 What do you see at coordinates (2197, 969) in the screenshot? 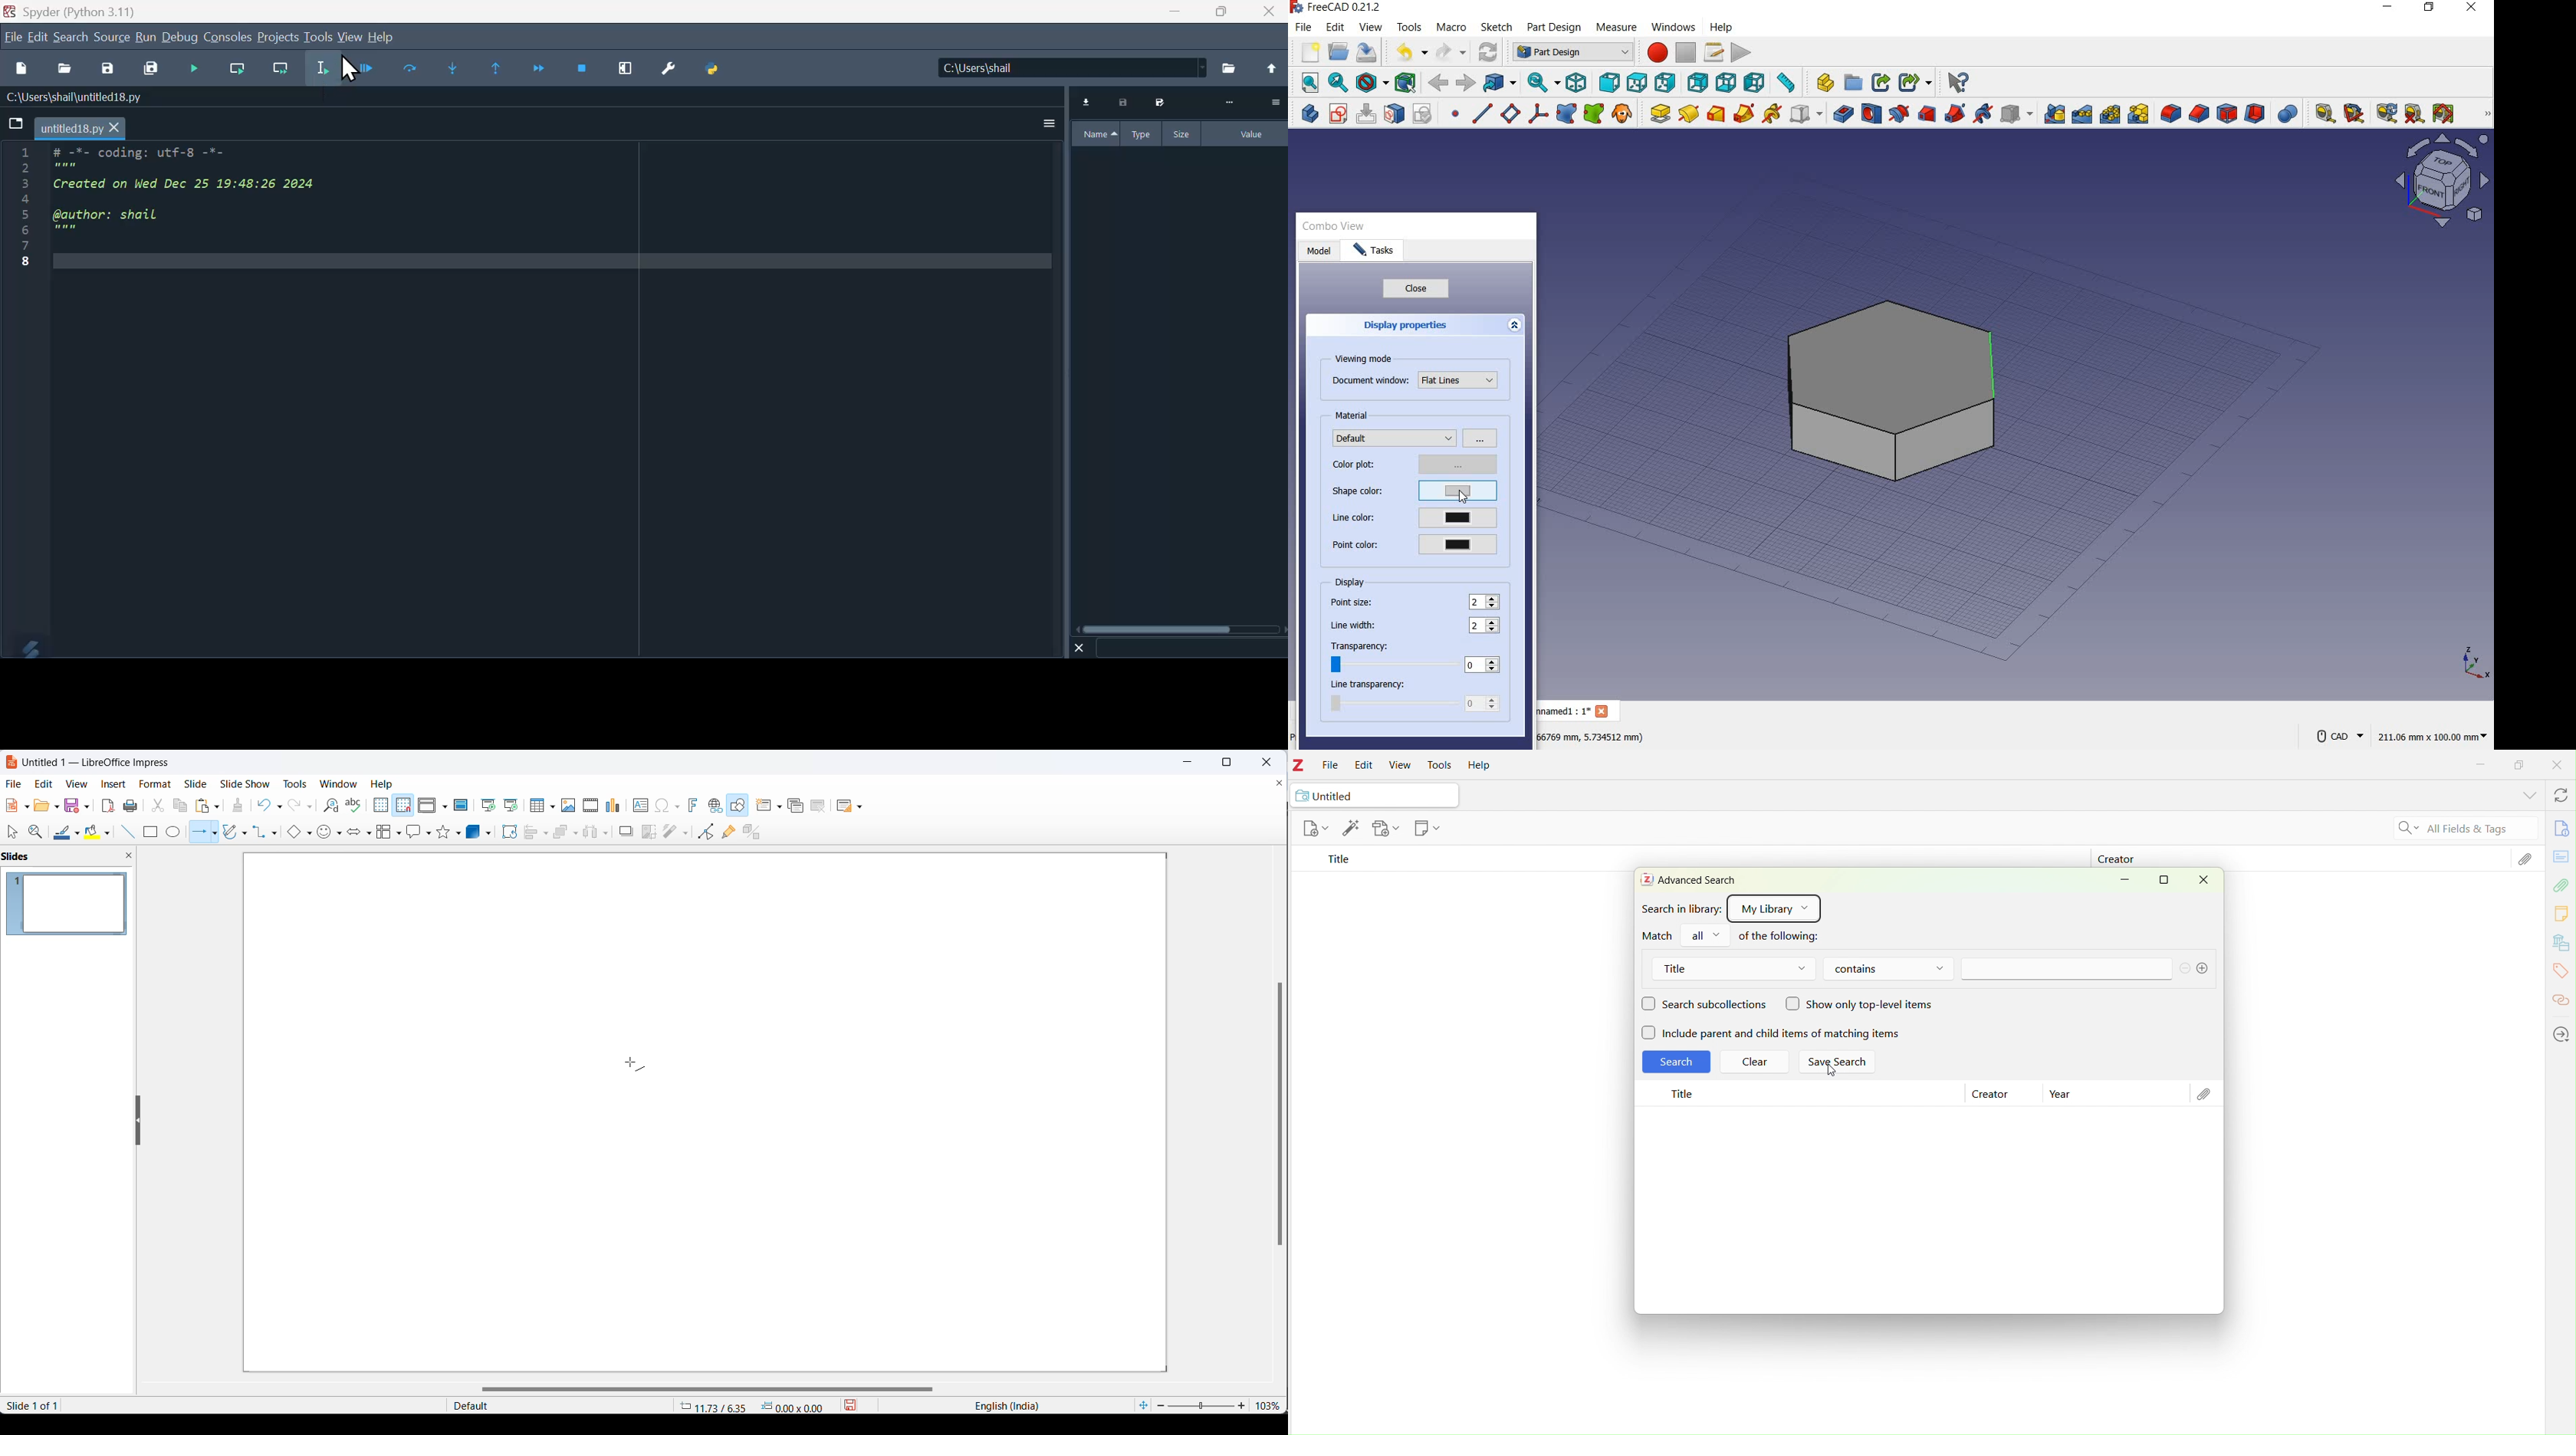
I see `More` at bounding box center [2197, 969].